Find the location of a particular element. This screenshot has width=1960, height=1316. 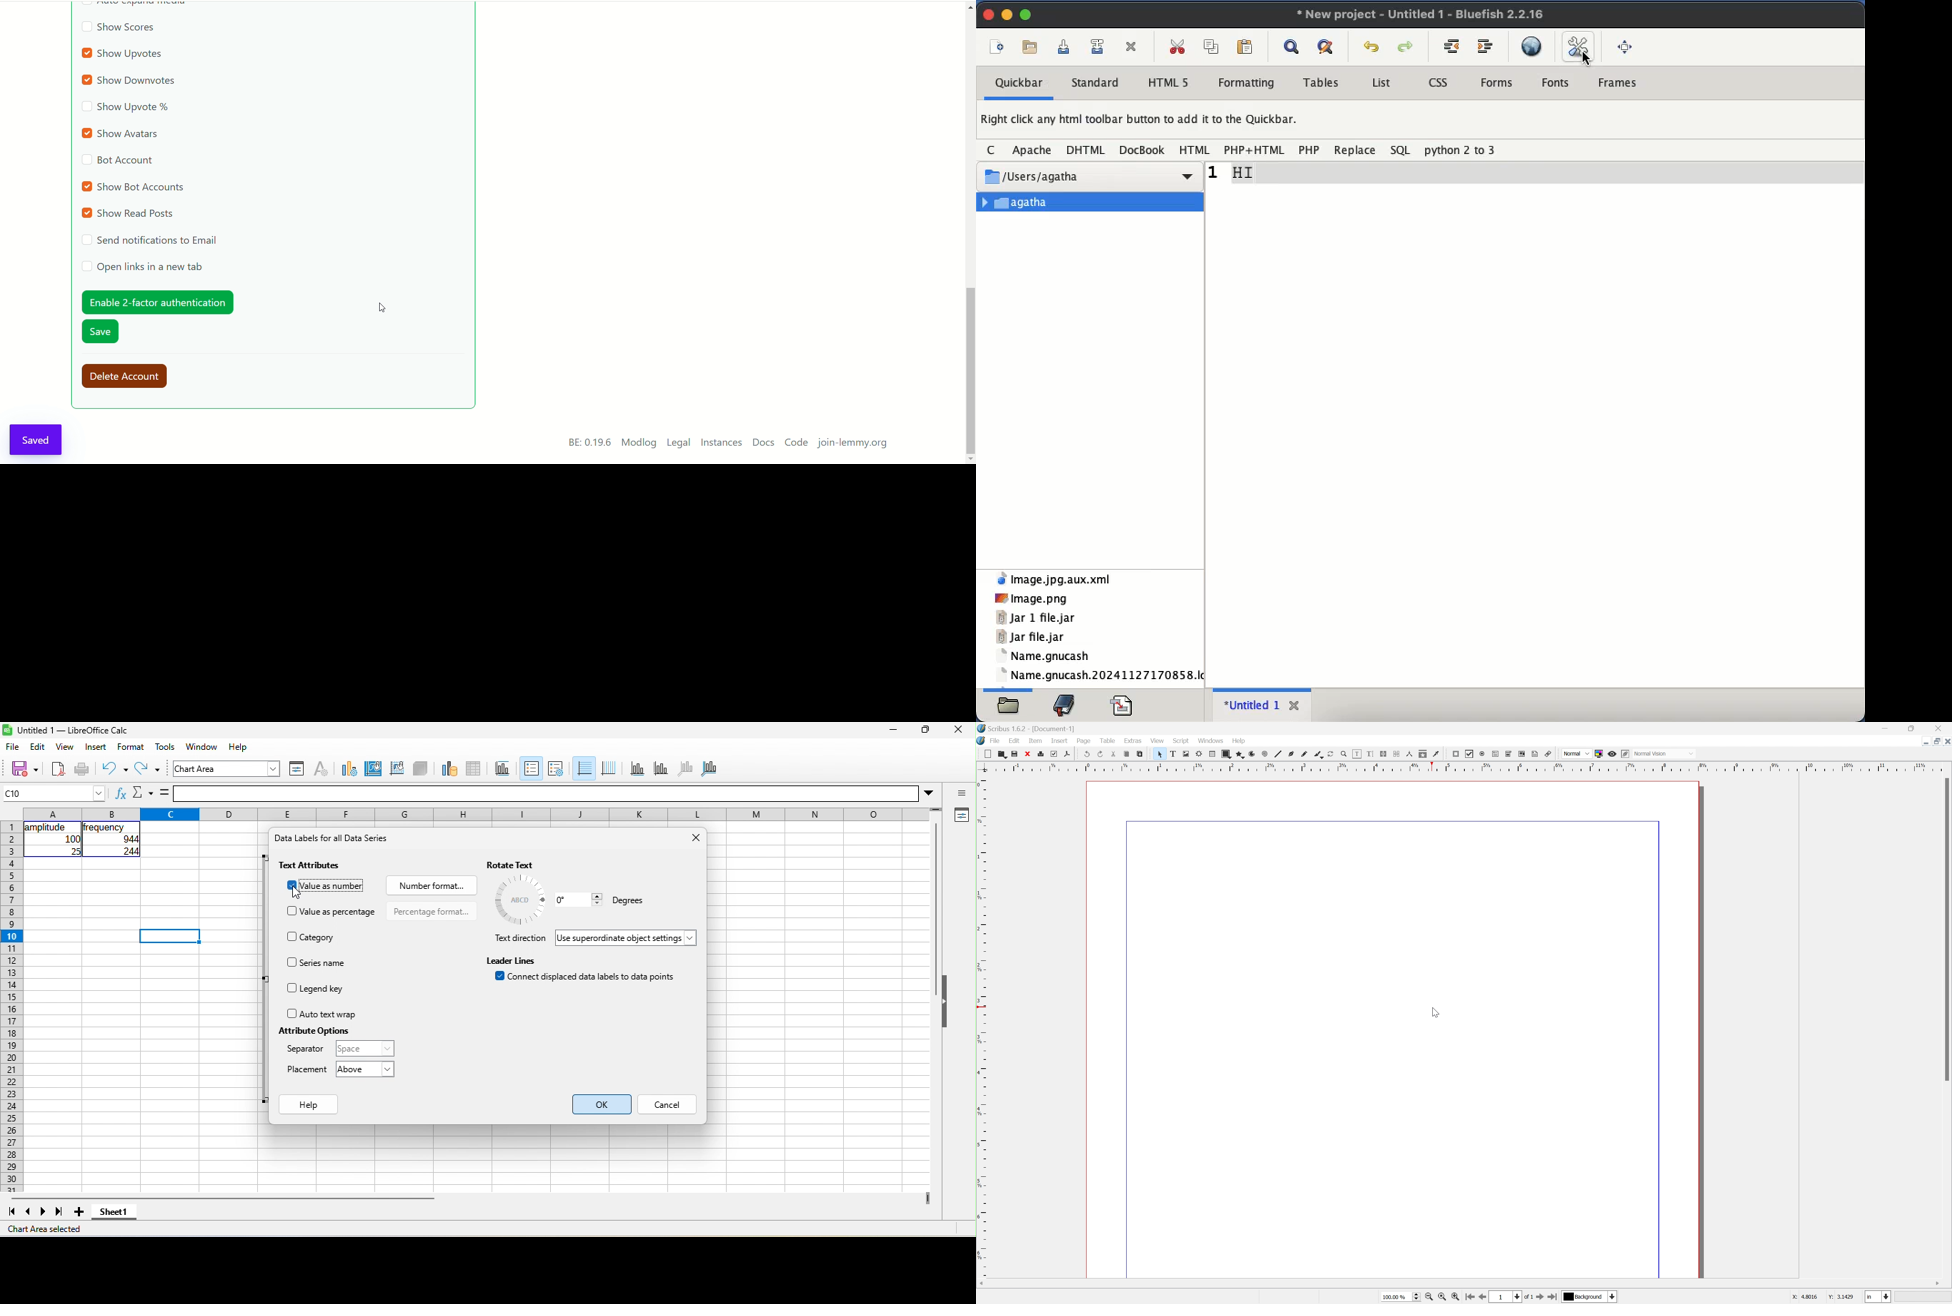

properties is located at coordinates (960, 816).